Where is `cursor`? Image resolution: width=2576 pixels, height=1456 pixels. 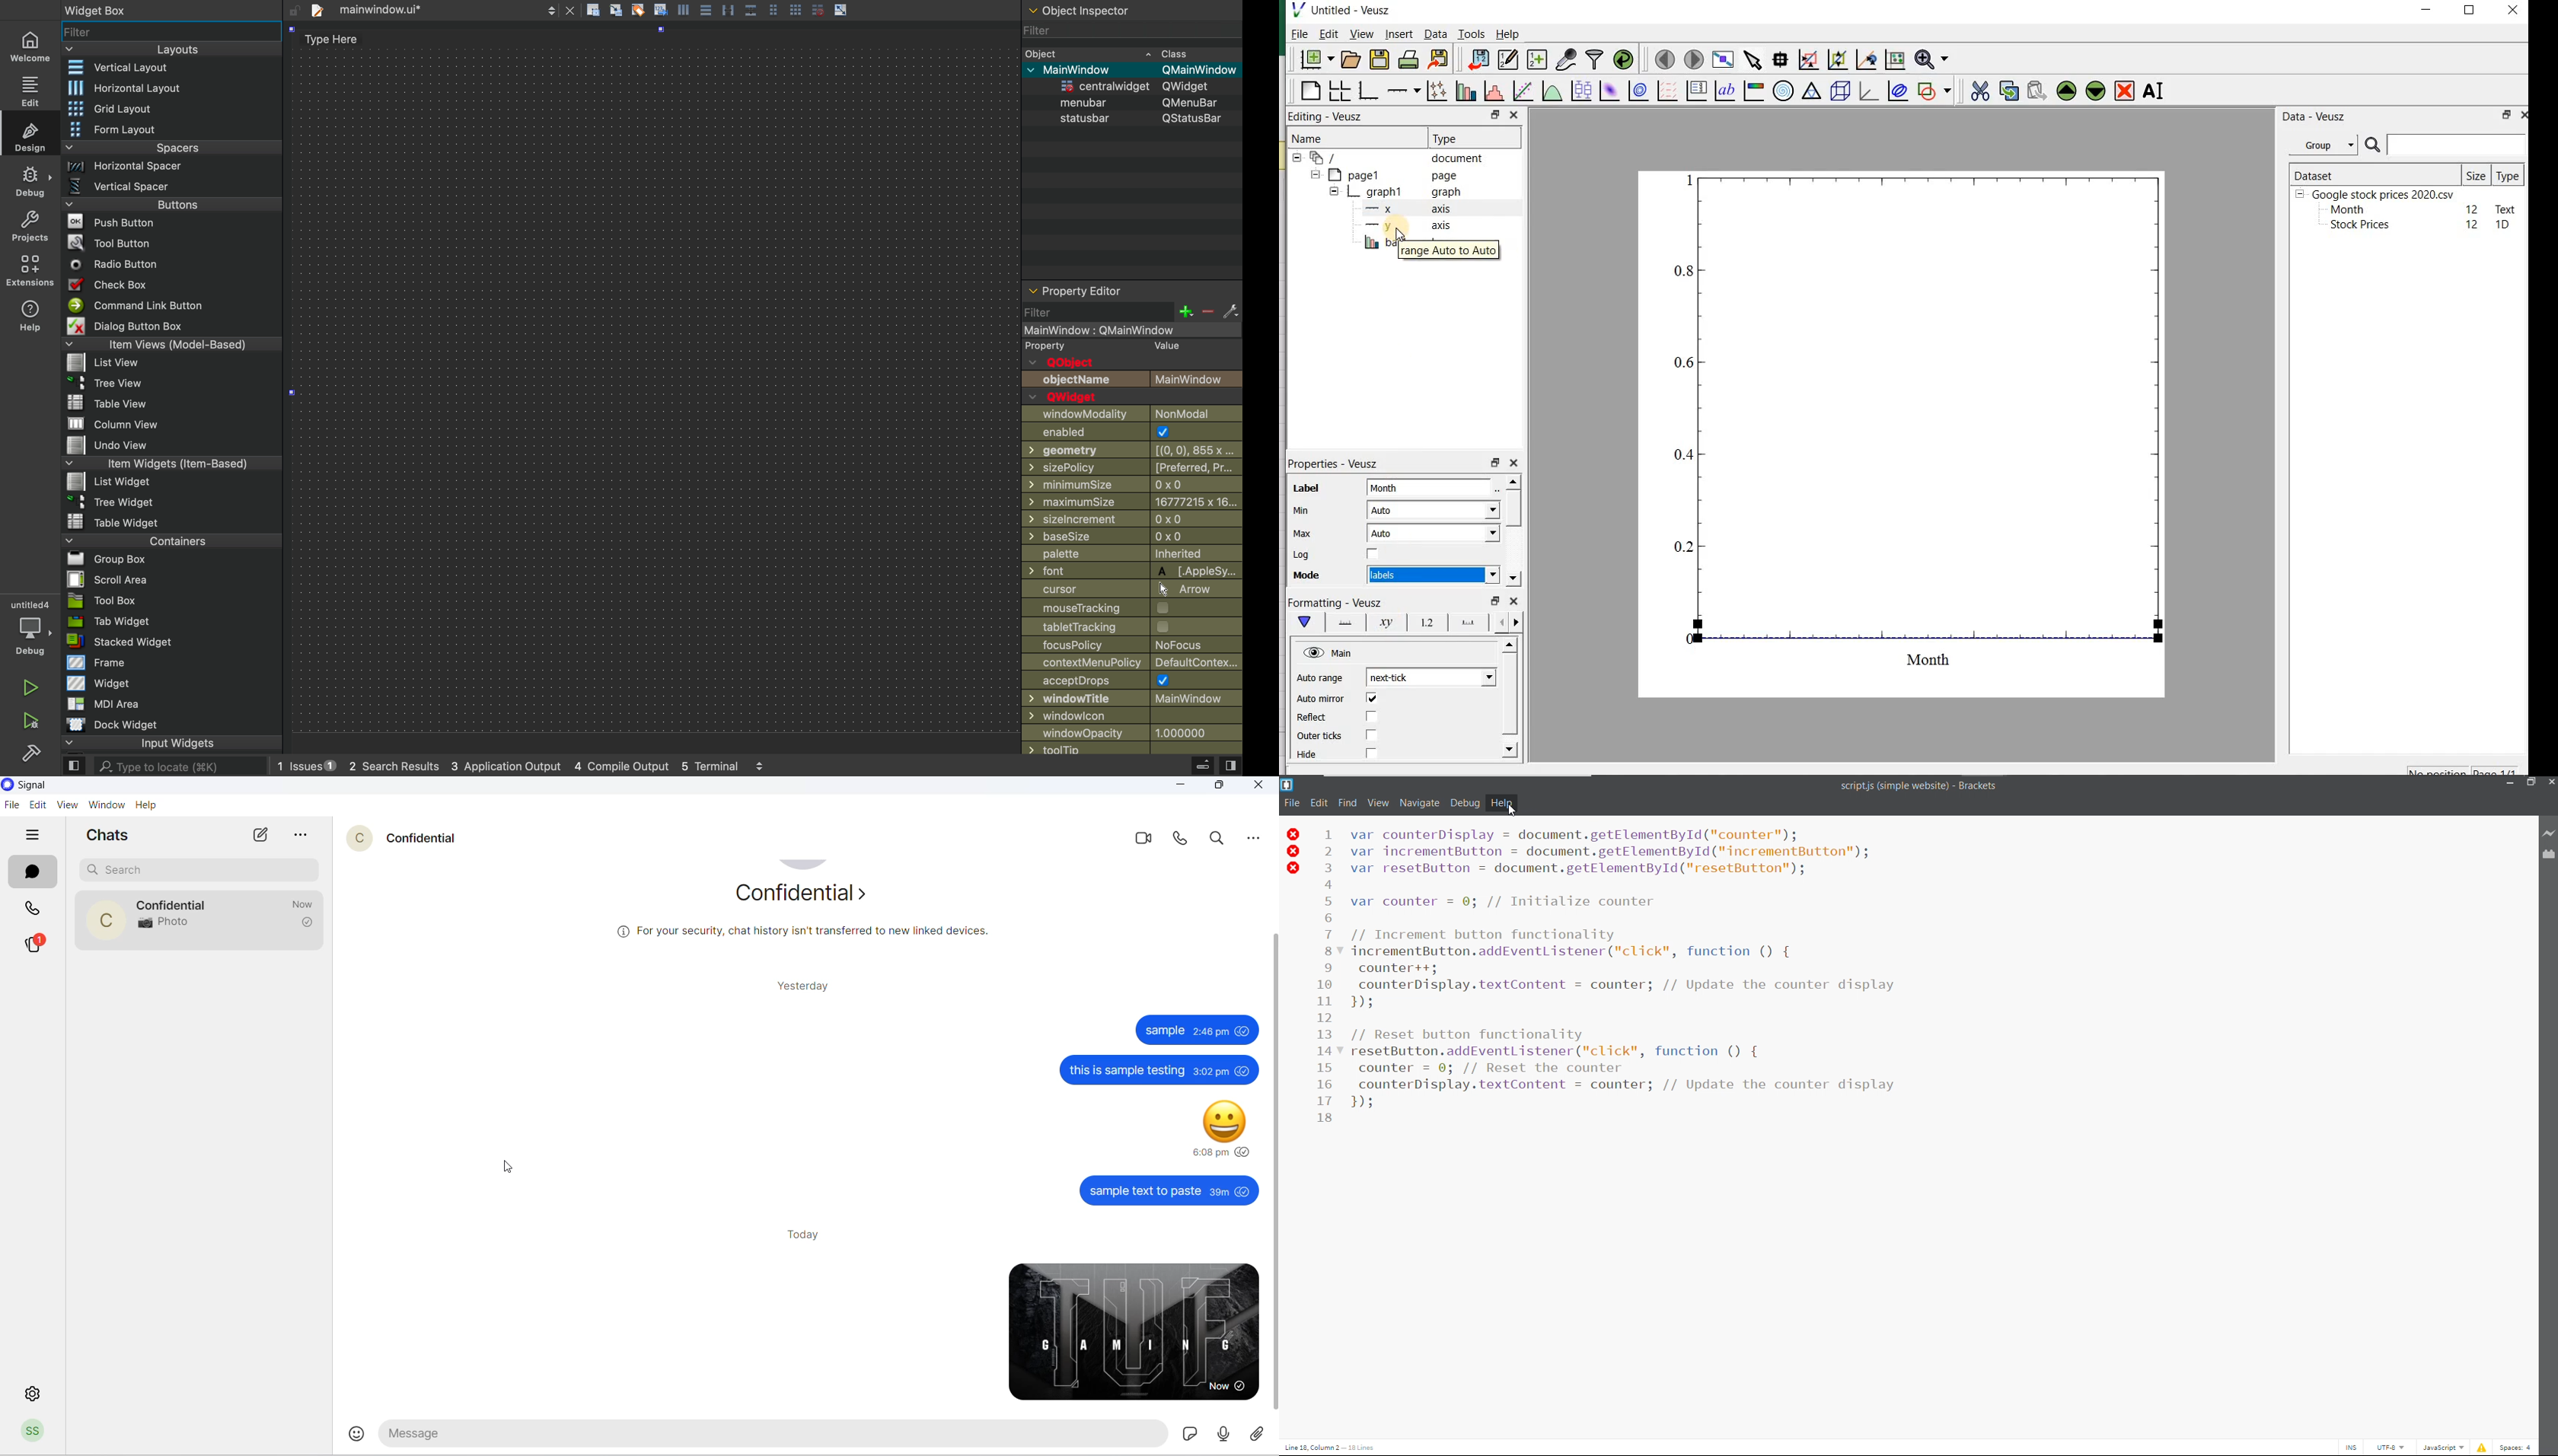
cursor is located at coordinates (1511, 810).